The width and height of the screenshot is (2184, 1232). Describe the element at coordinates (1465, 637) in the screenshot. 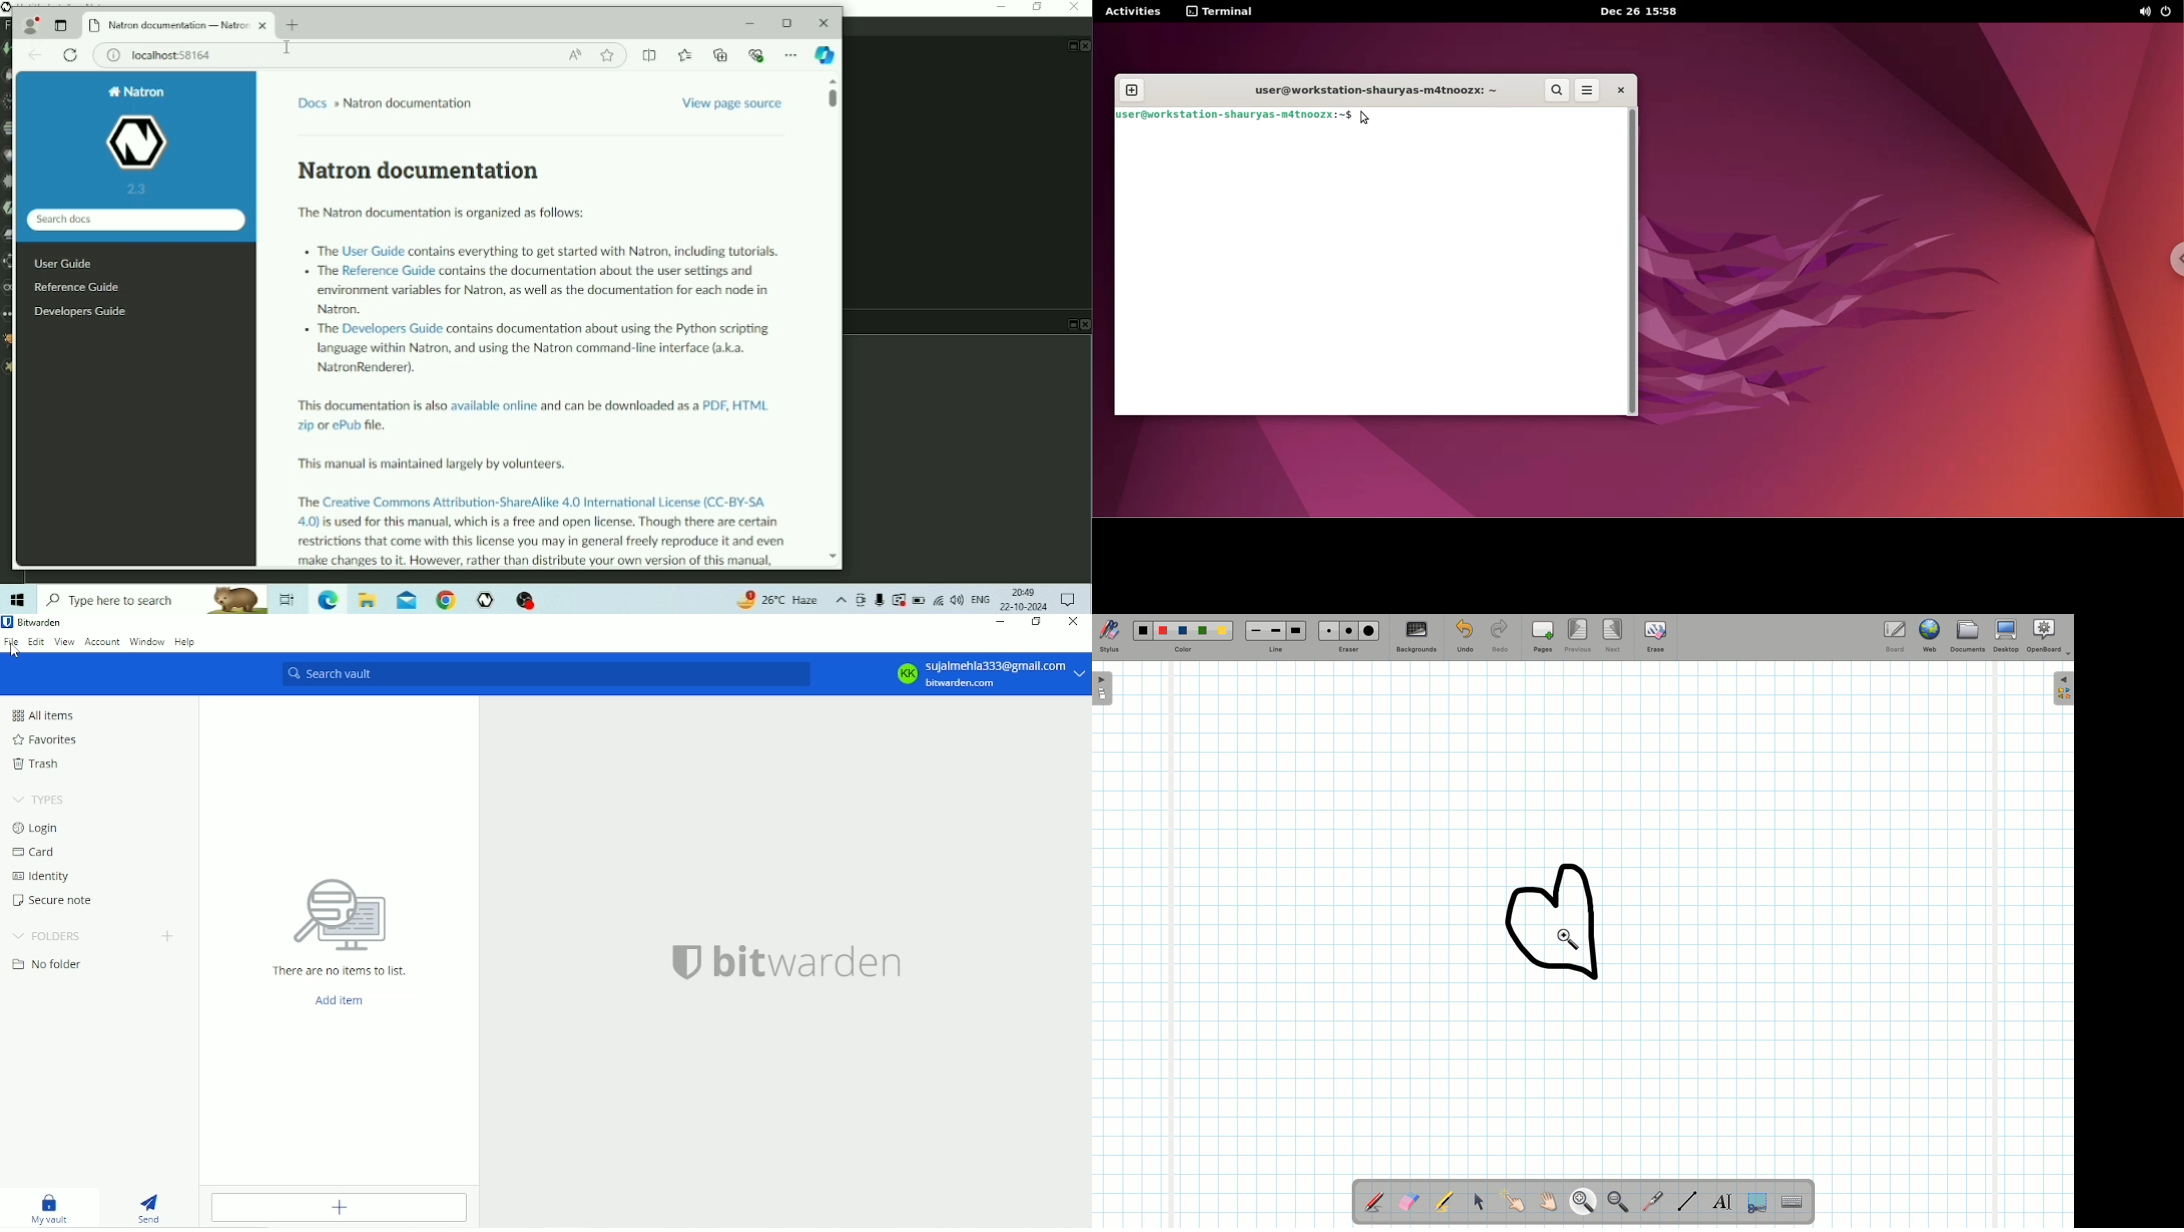

I see `Undo` at that location.